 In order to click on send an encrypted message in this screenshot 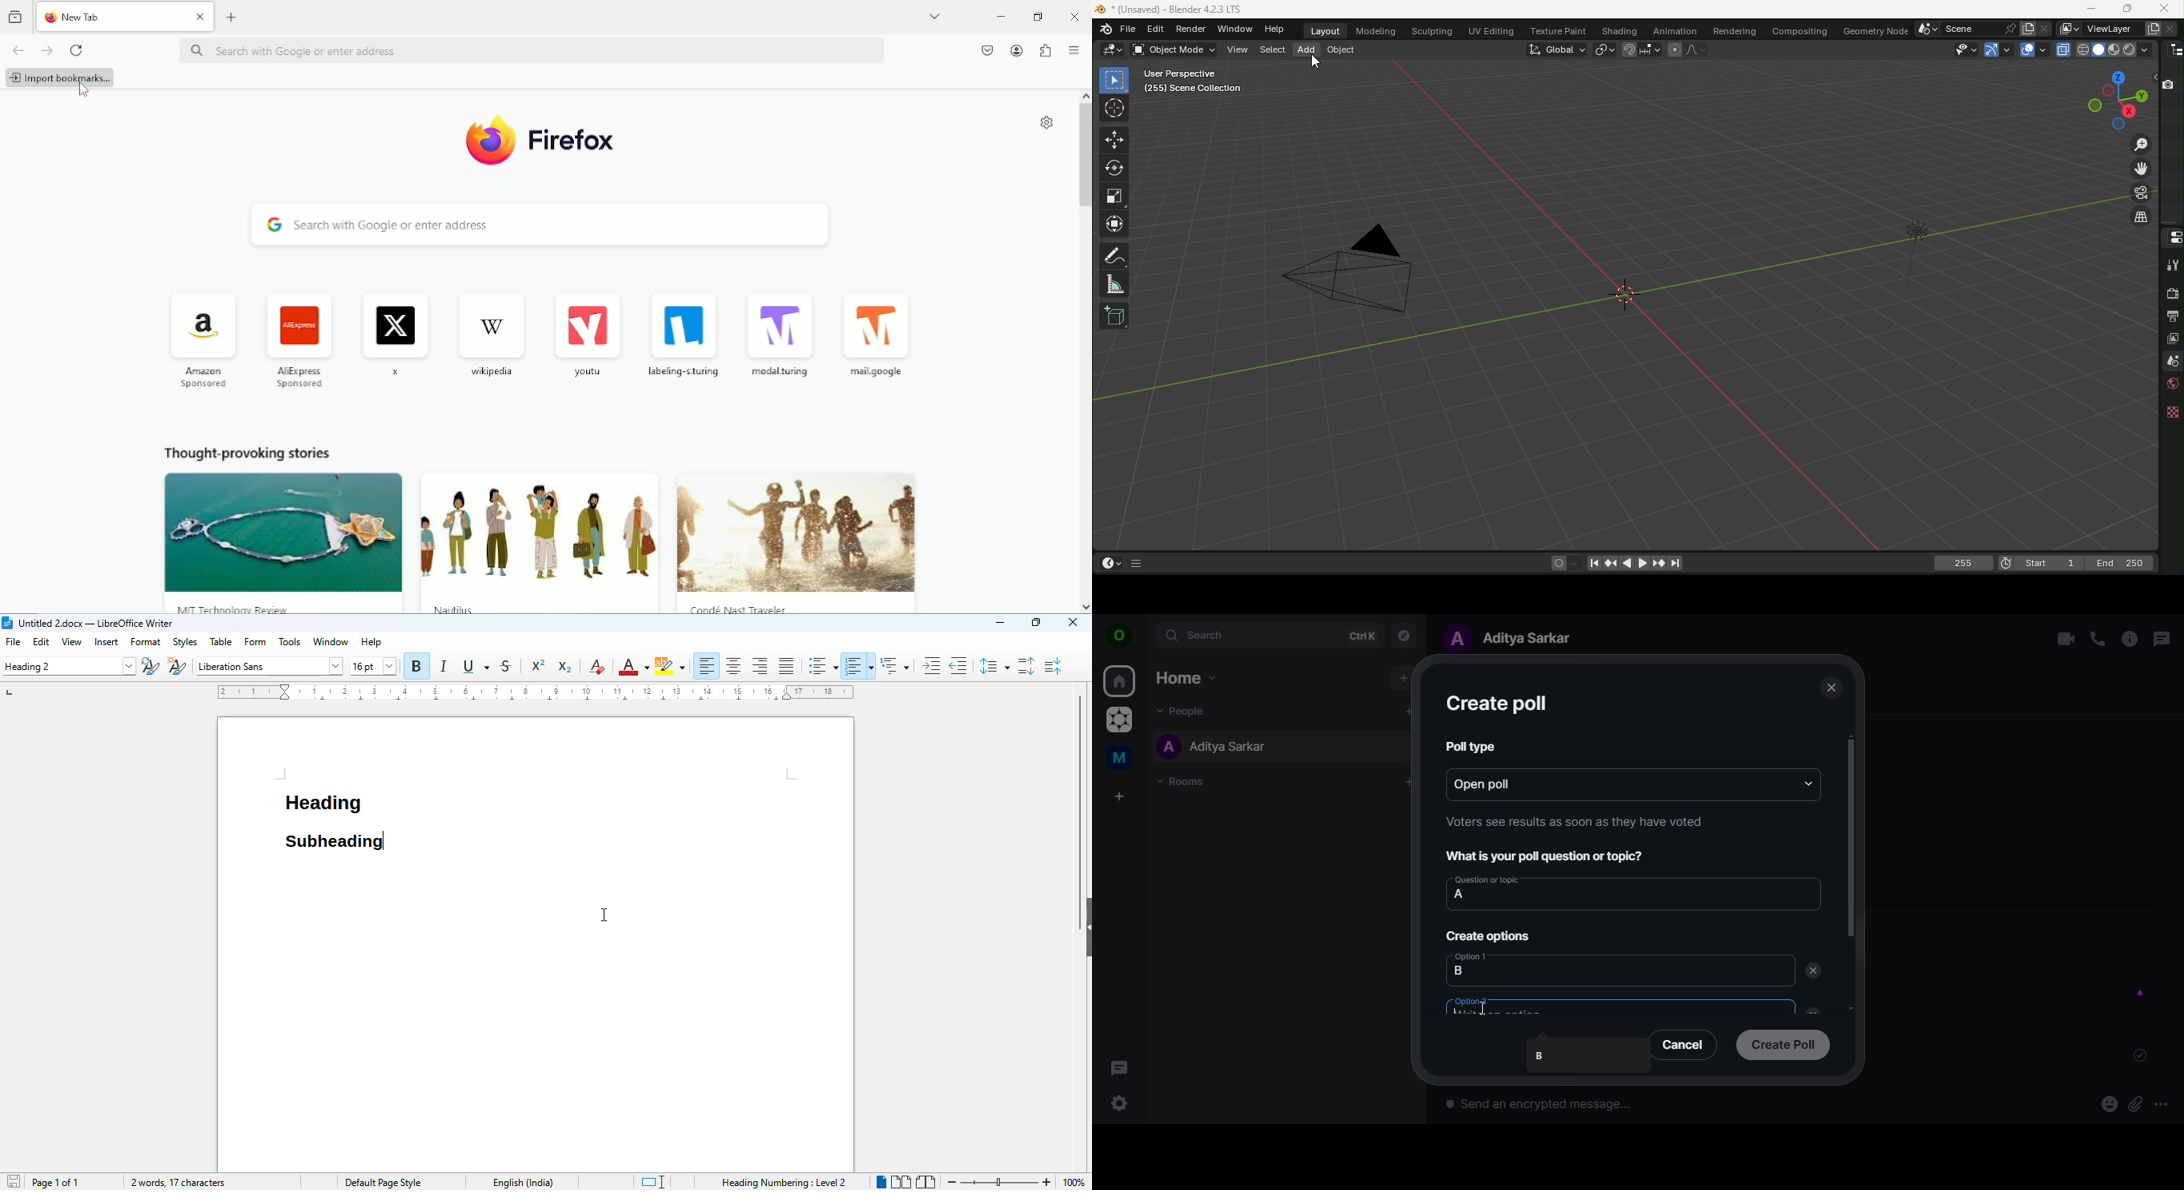, I will do `click(1627, 1109)`.